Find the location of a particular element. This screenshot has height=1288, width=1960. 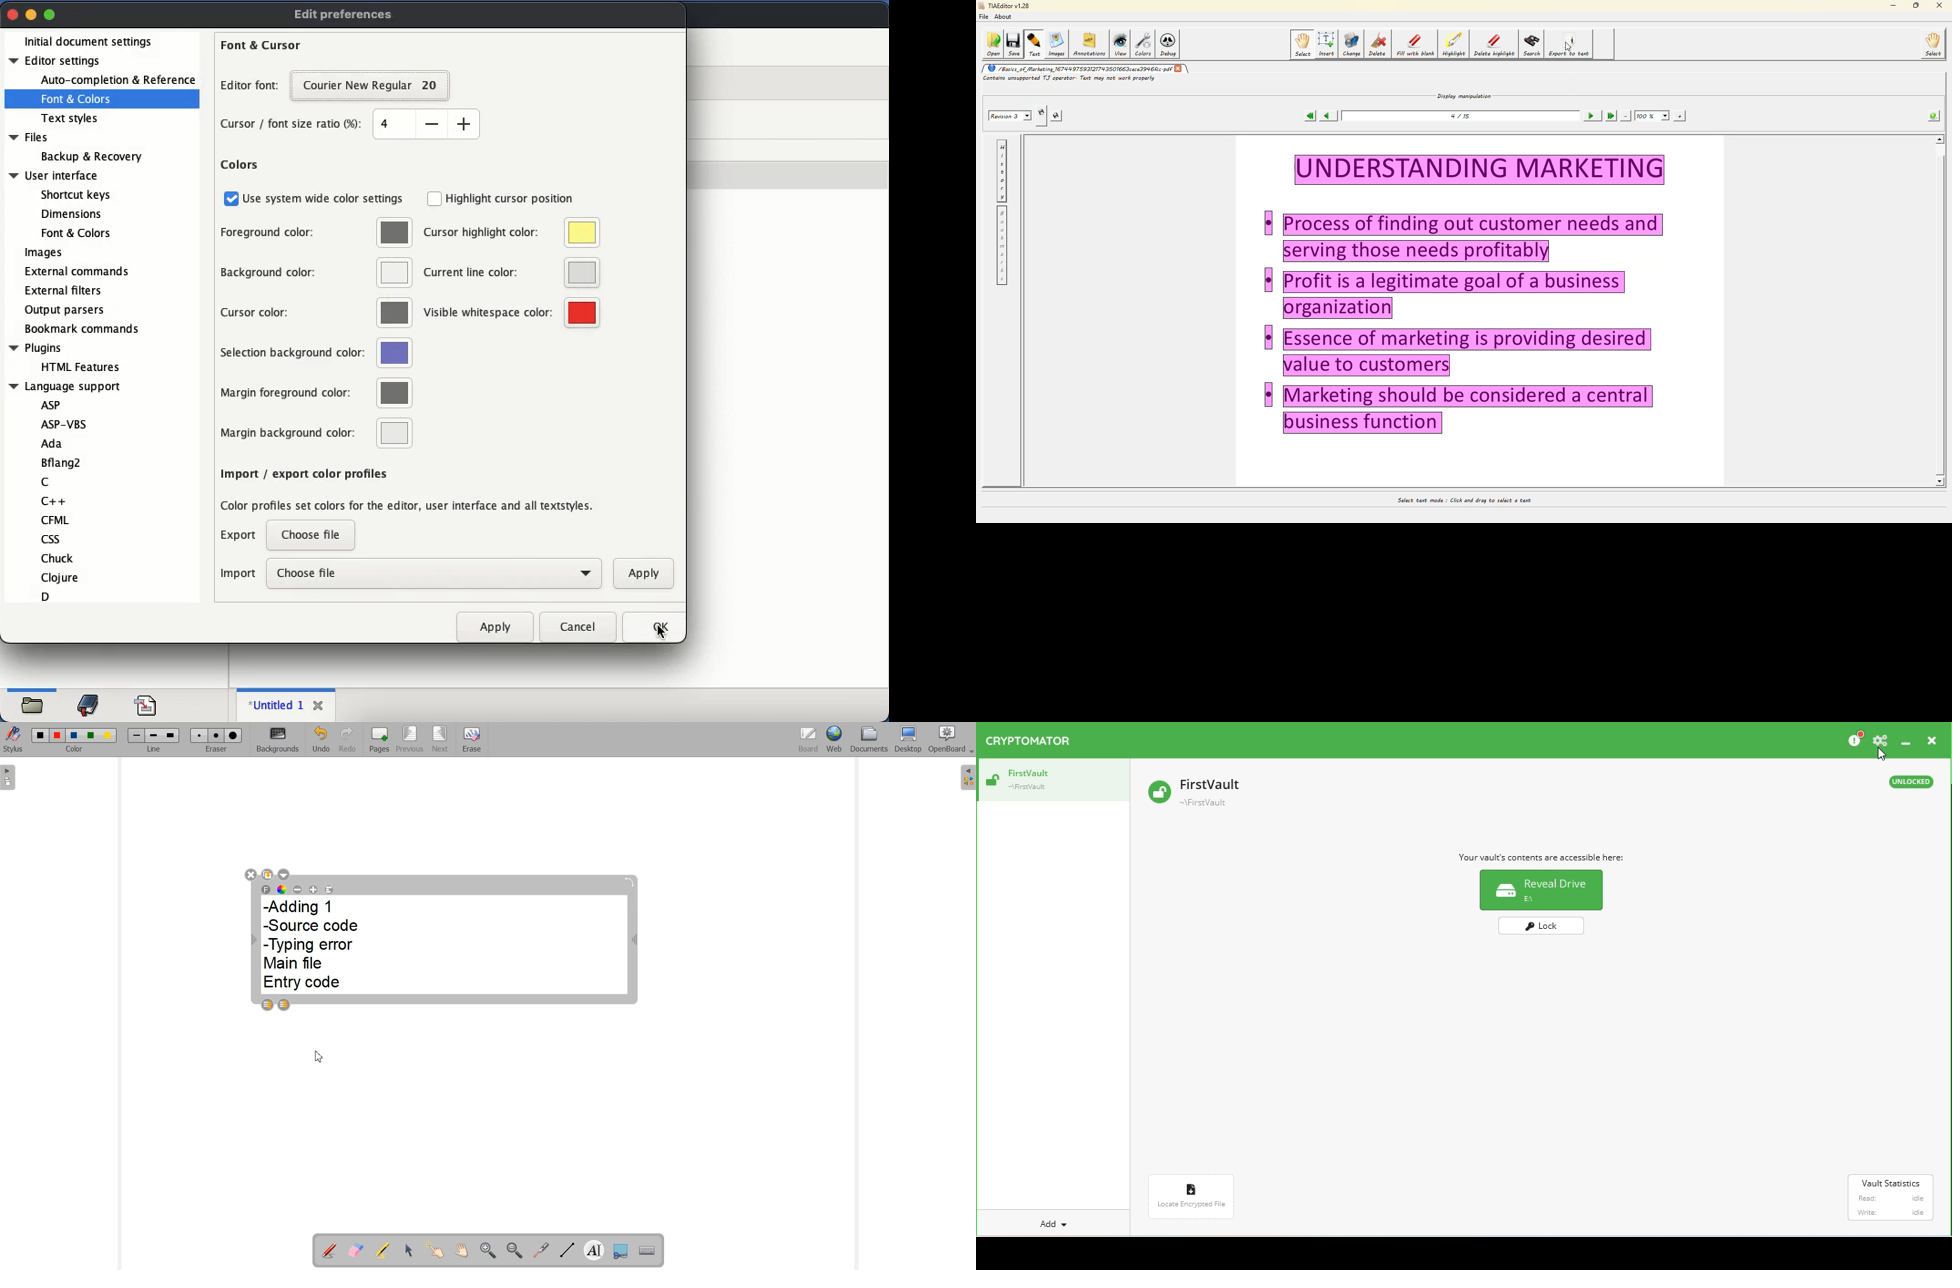

Language support is located at coordinates (67, 387).